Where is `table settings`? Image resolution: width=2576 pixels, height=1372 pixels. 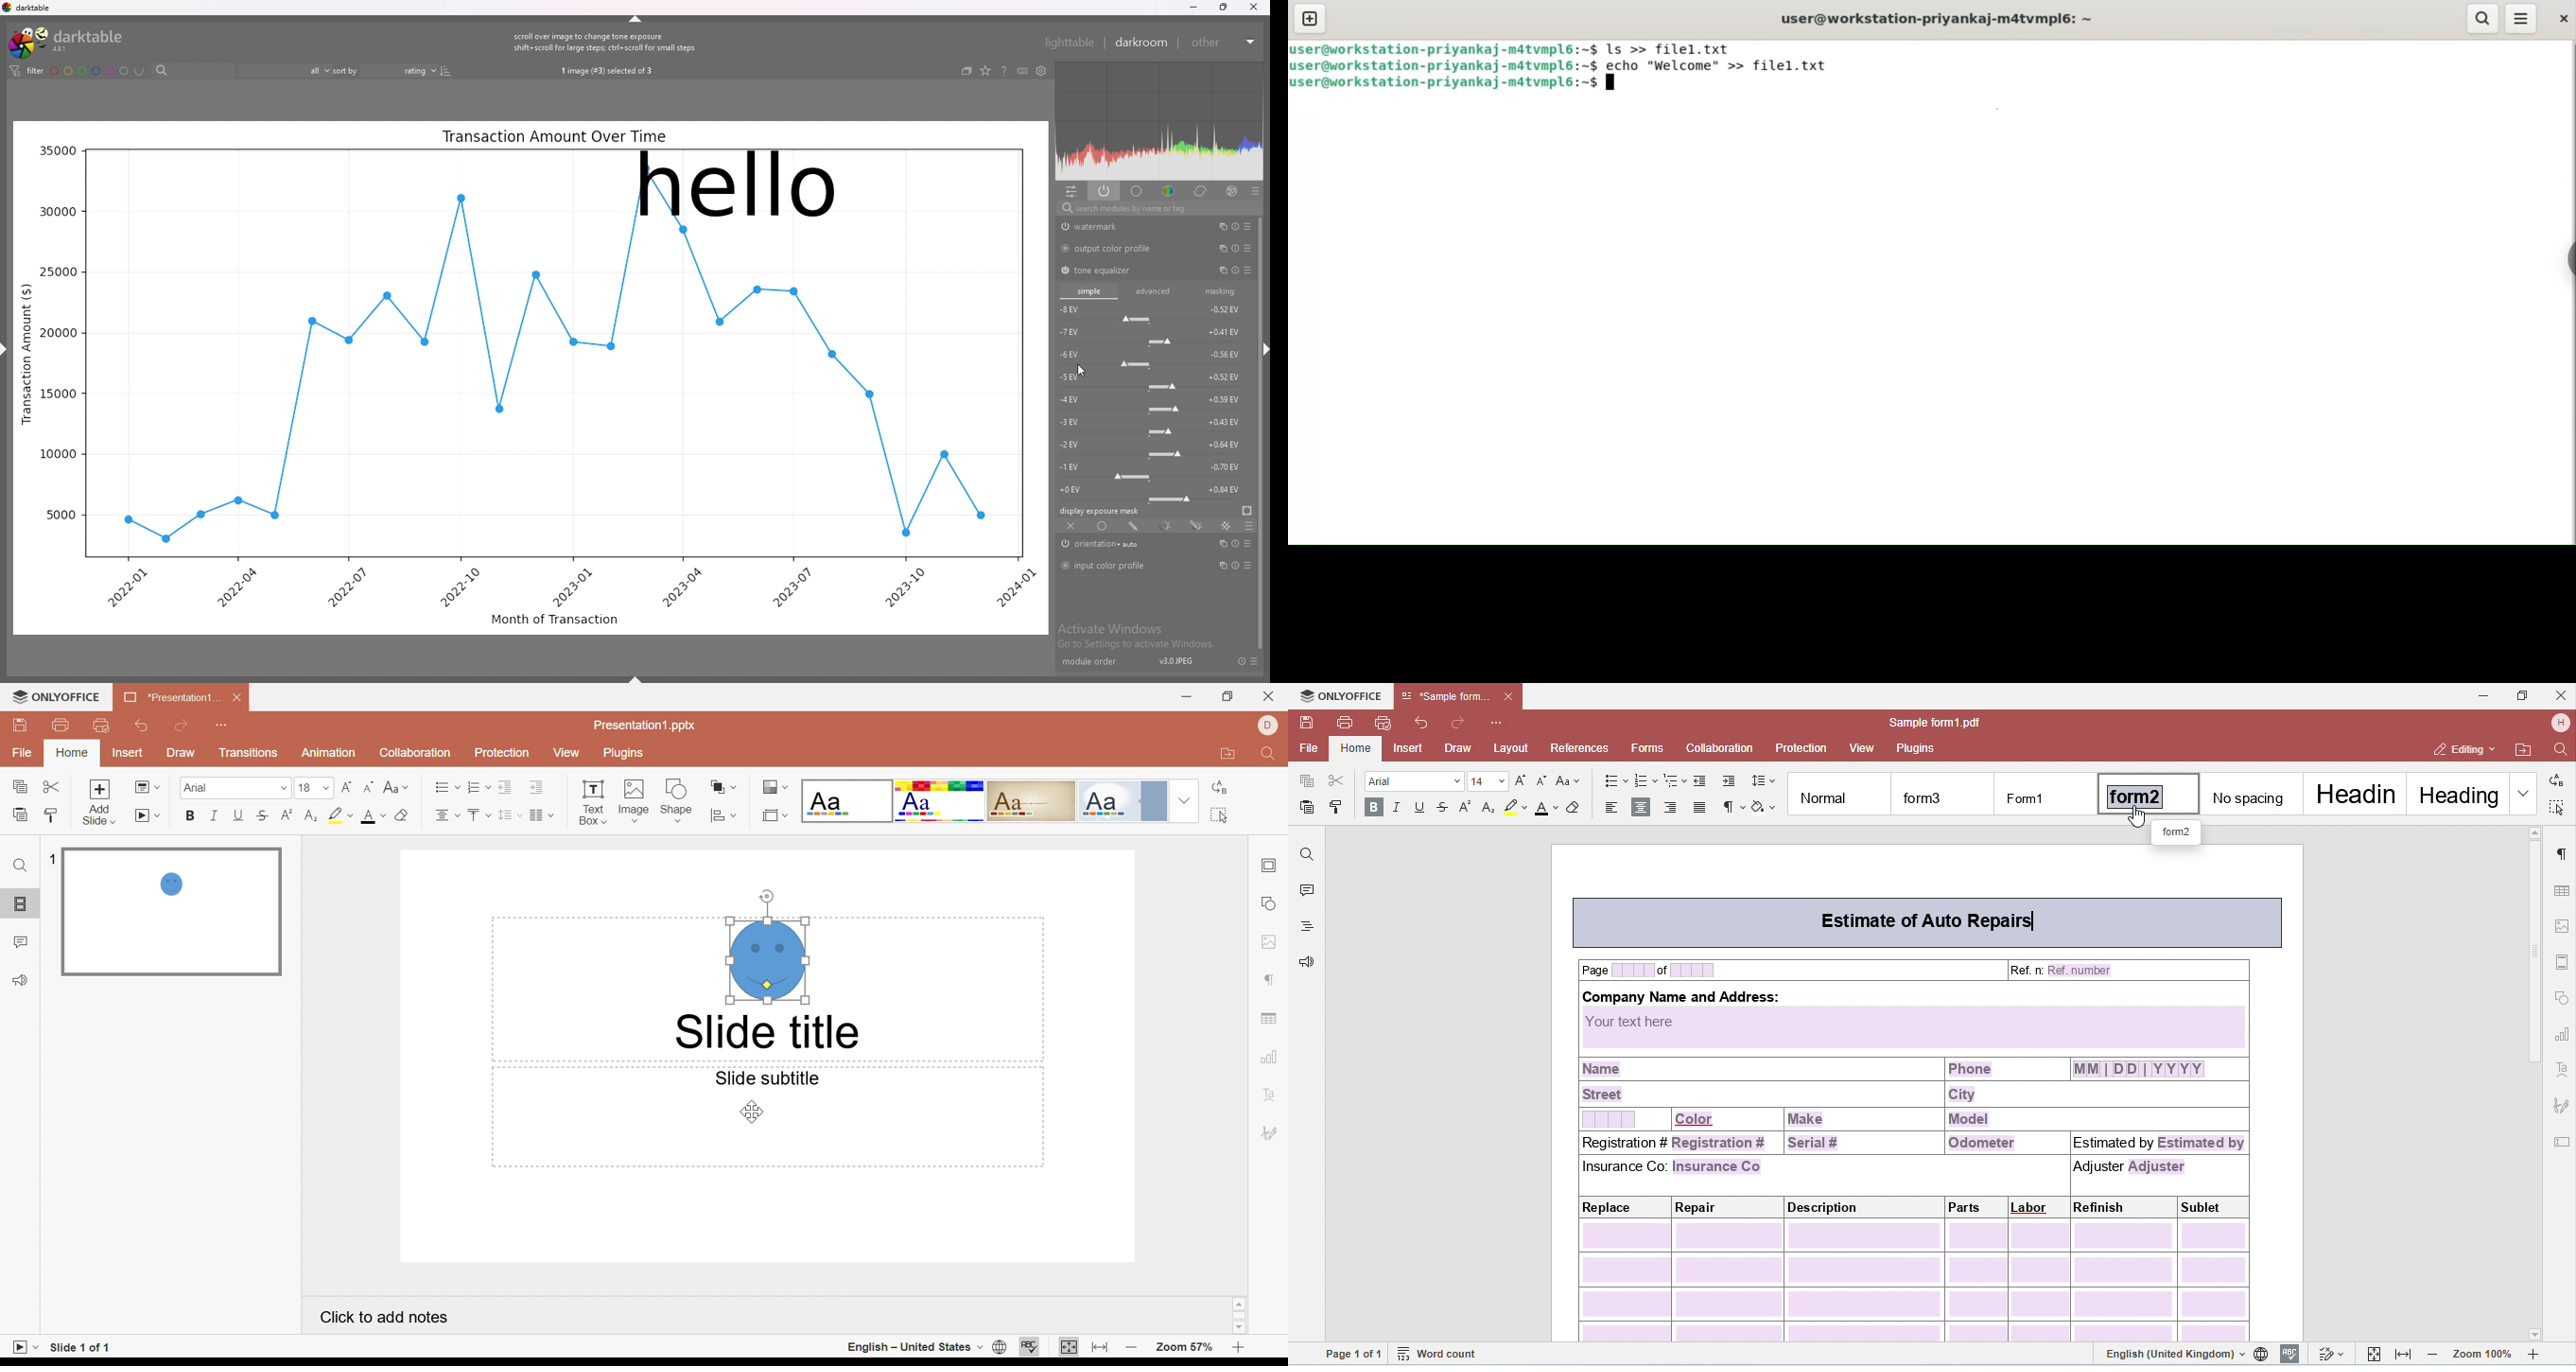 table settings is located at coordinates (1275, 1018).